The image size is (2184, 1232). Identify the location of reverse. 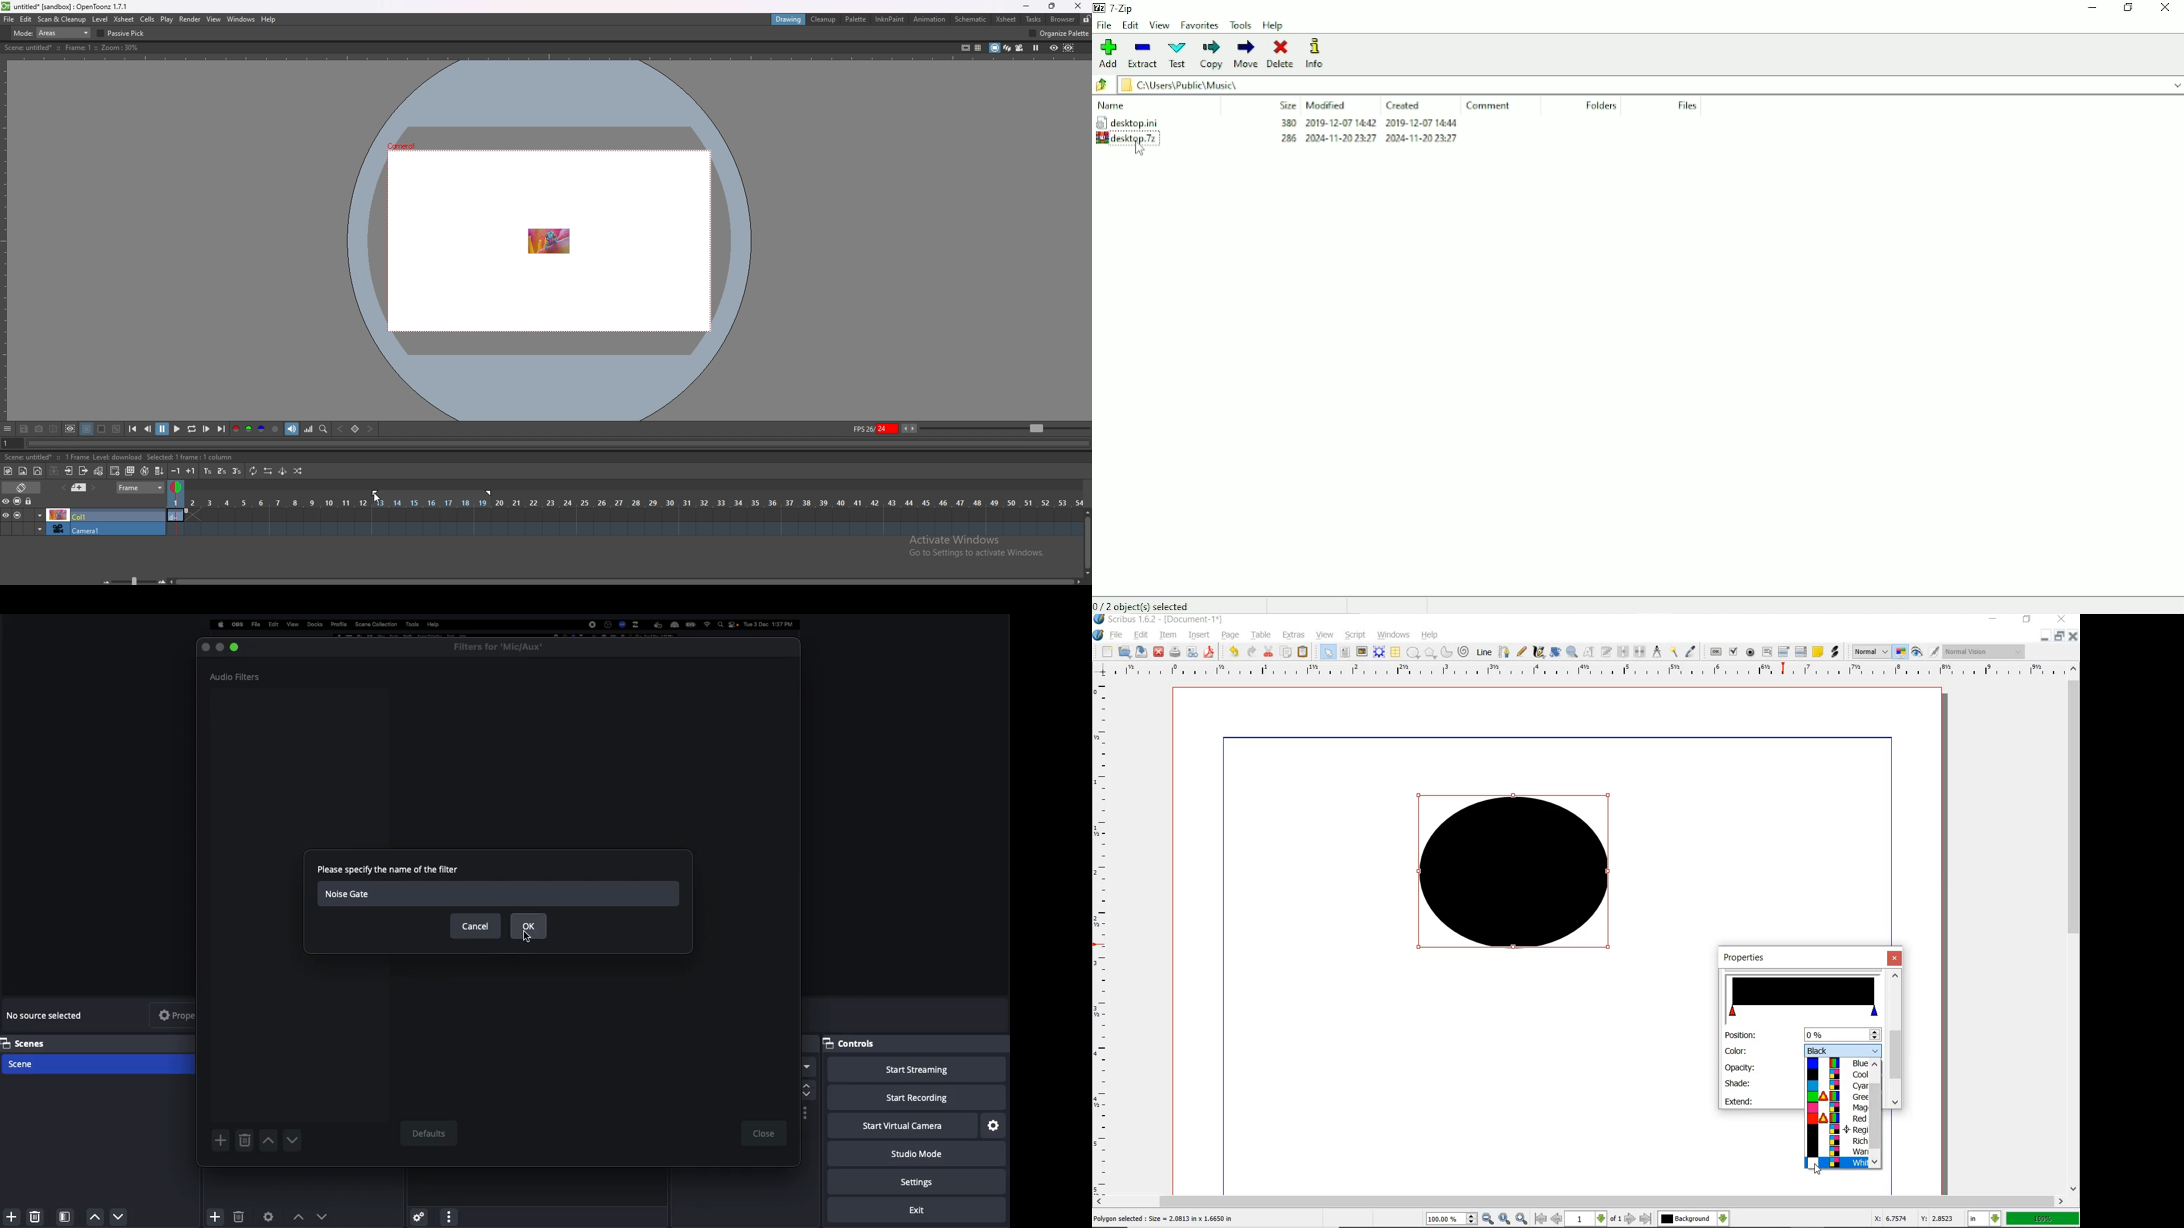
(268, 471).